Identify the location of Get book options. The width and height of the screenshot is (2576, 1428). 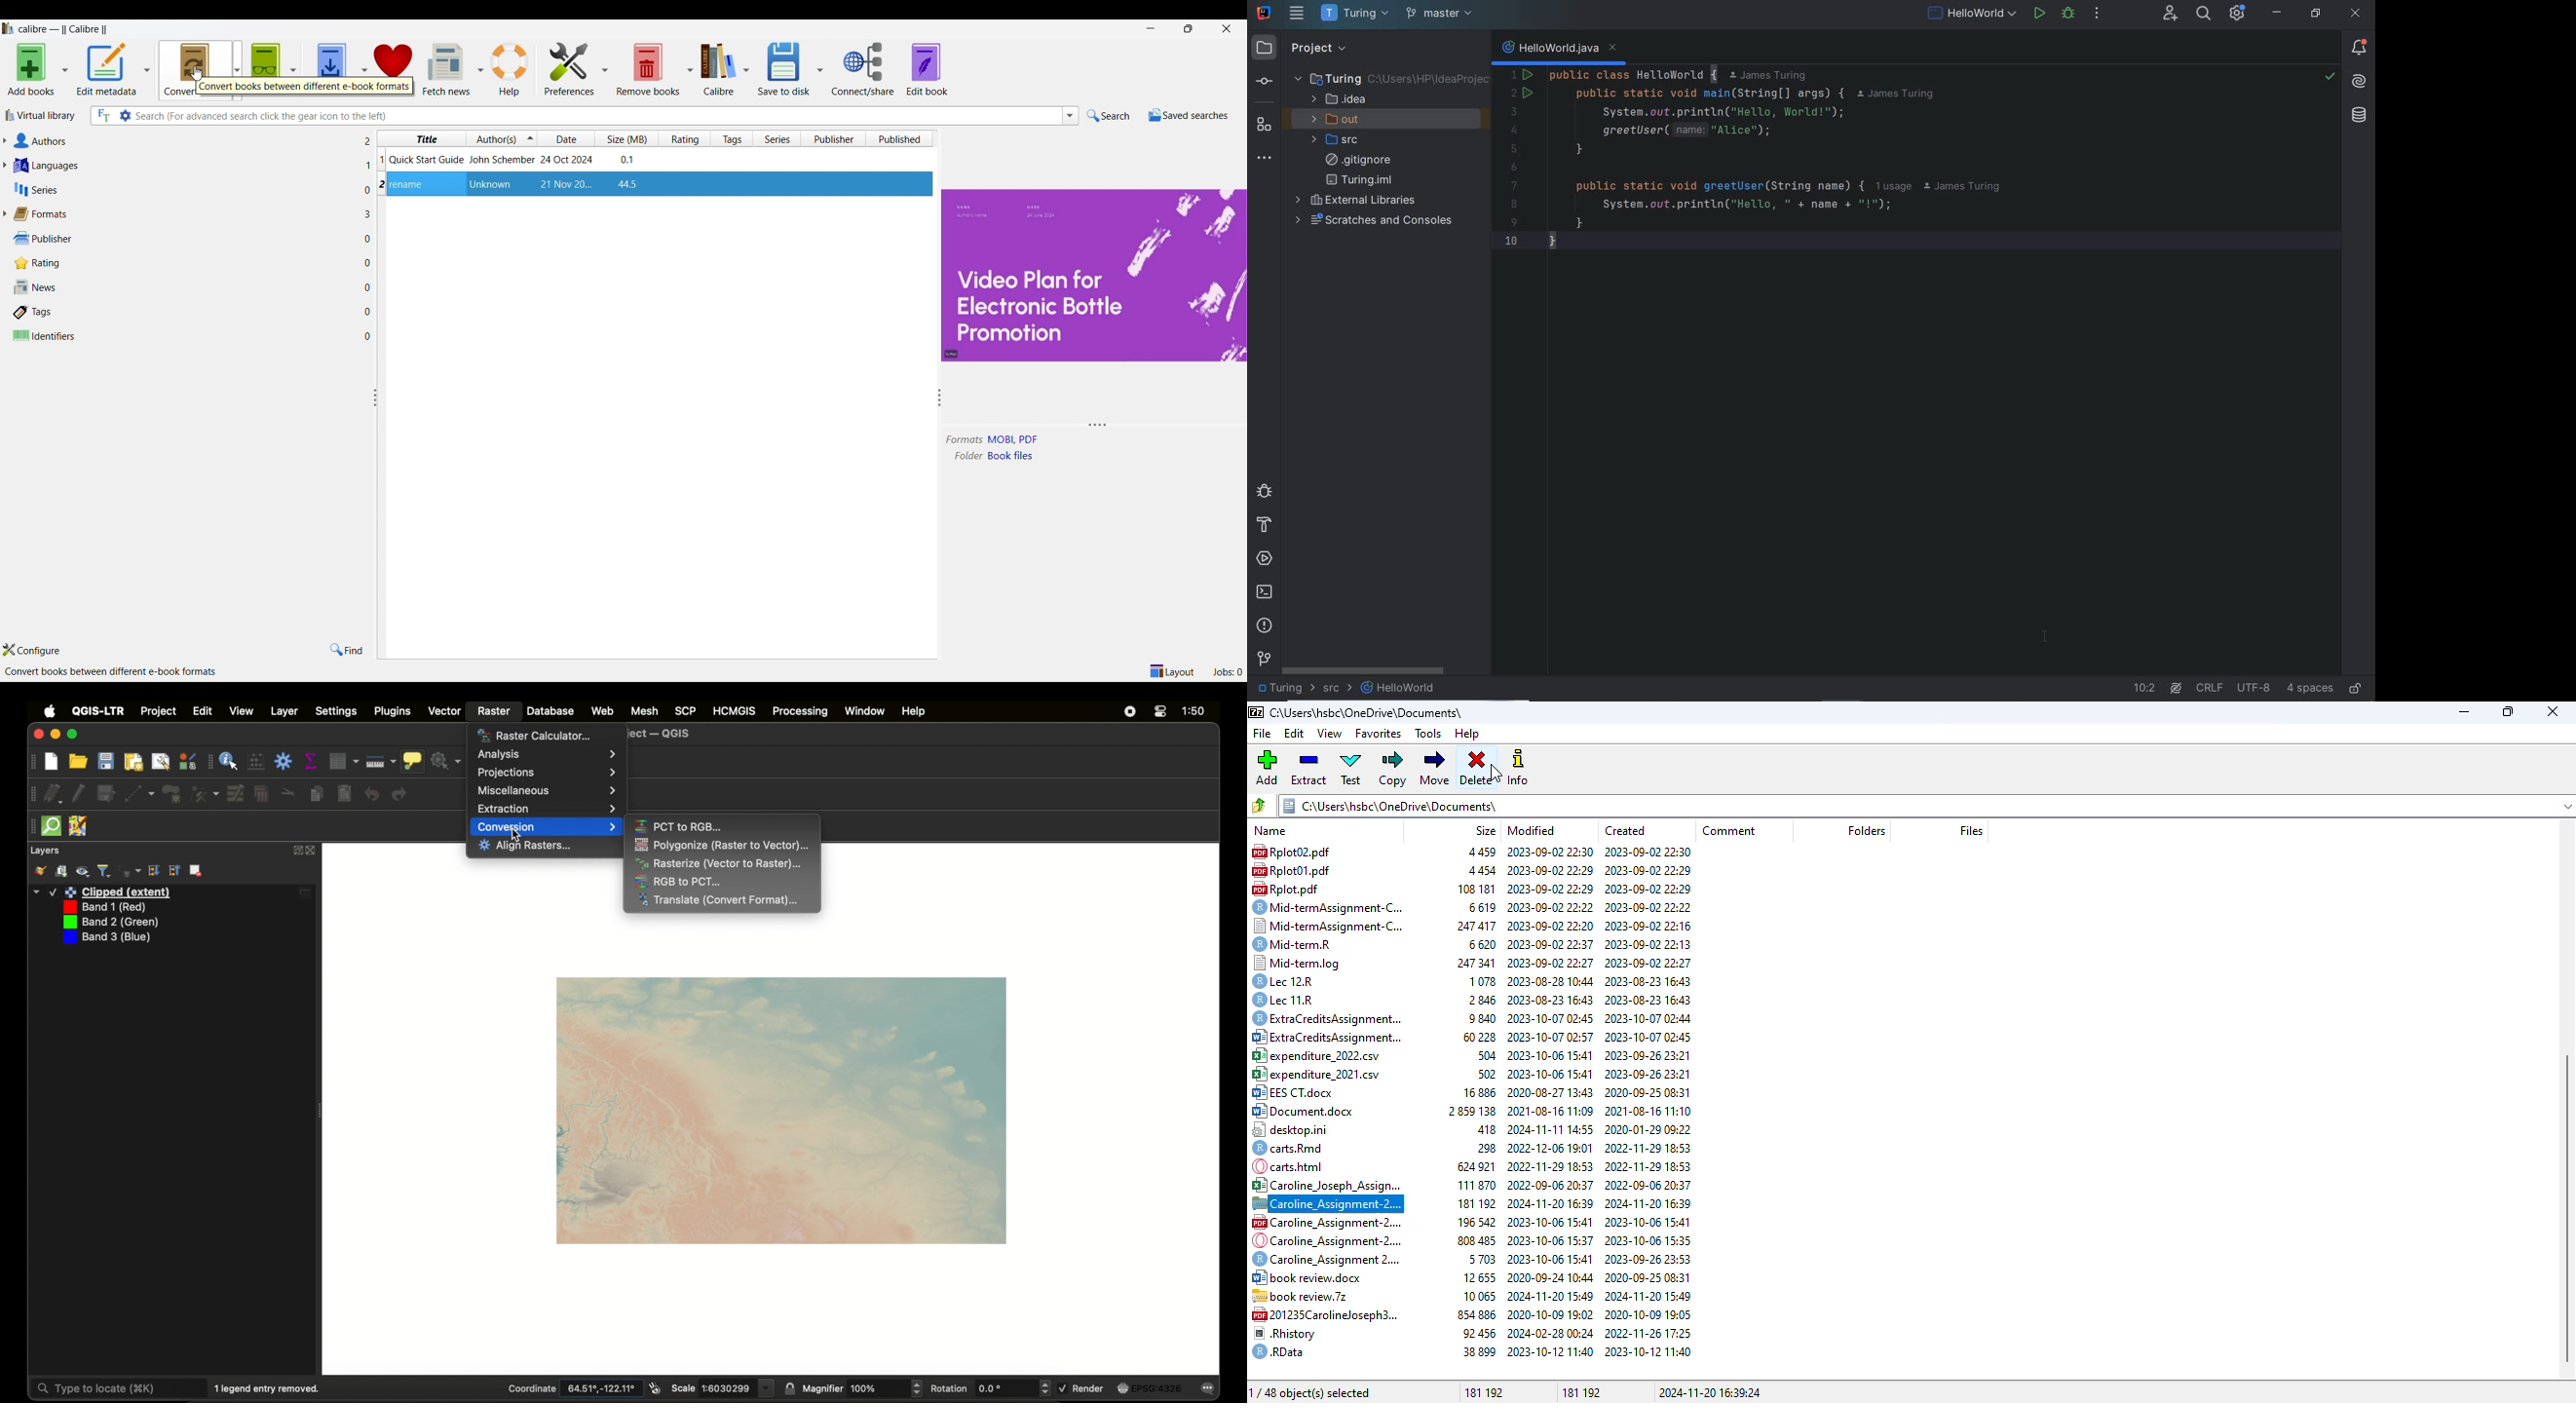
(364, 69).